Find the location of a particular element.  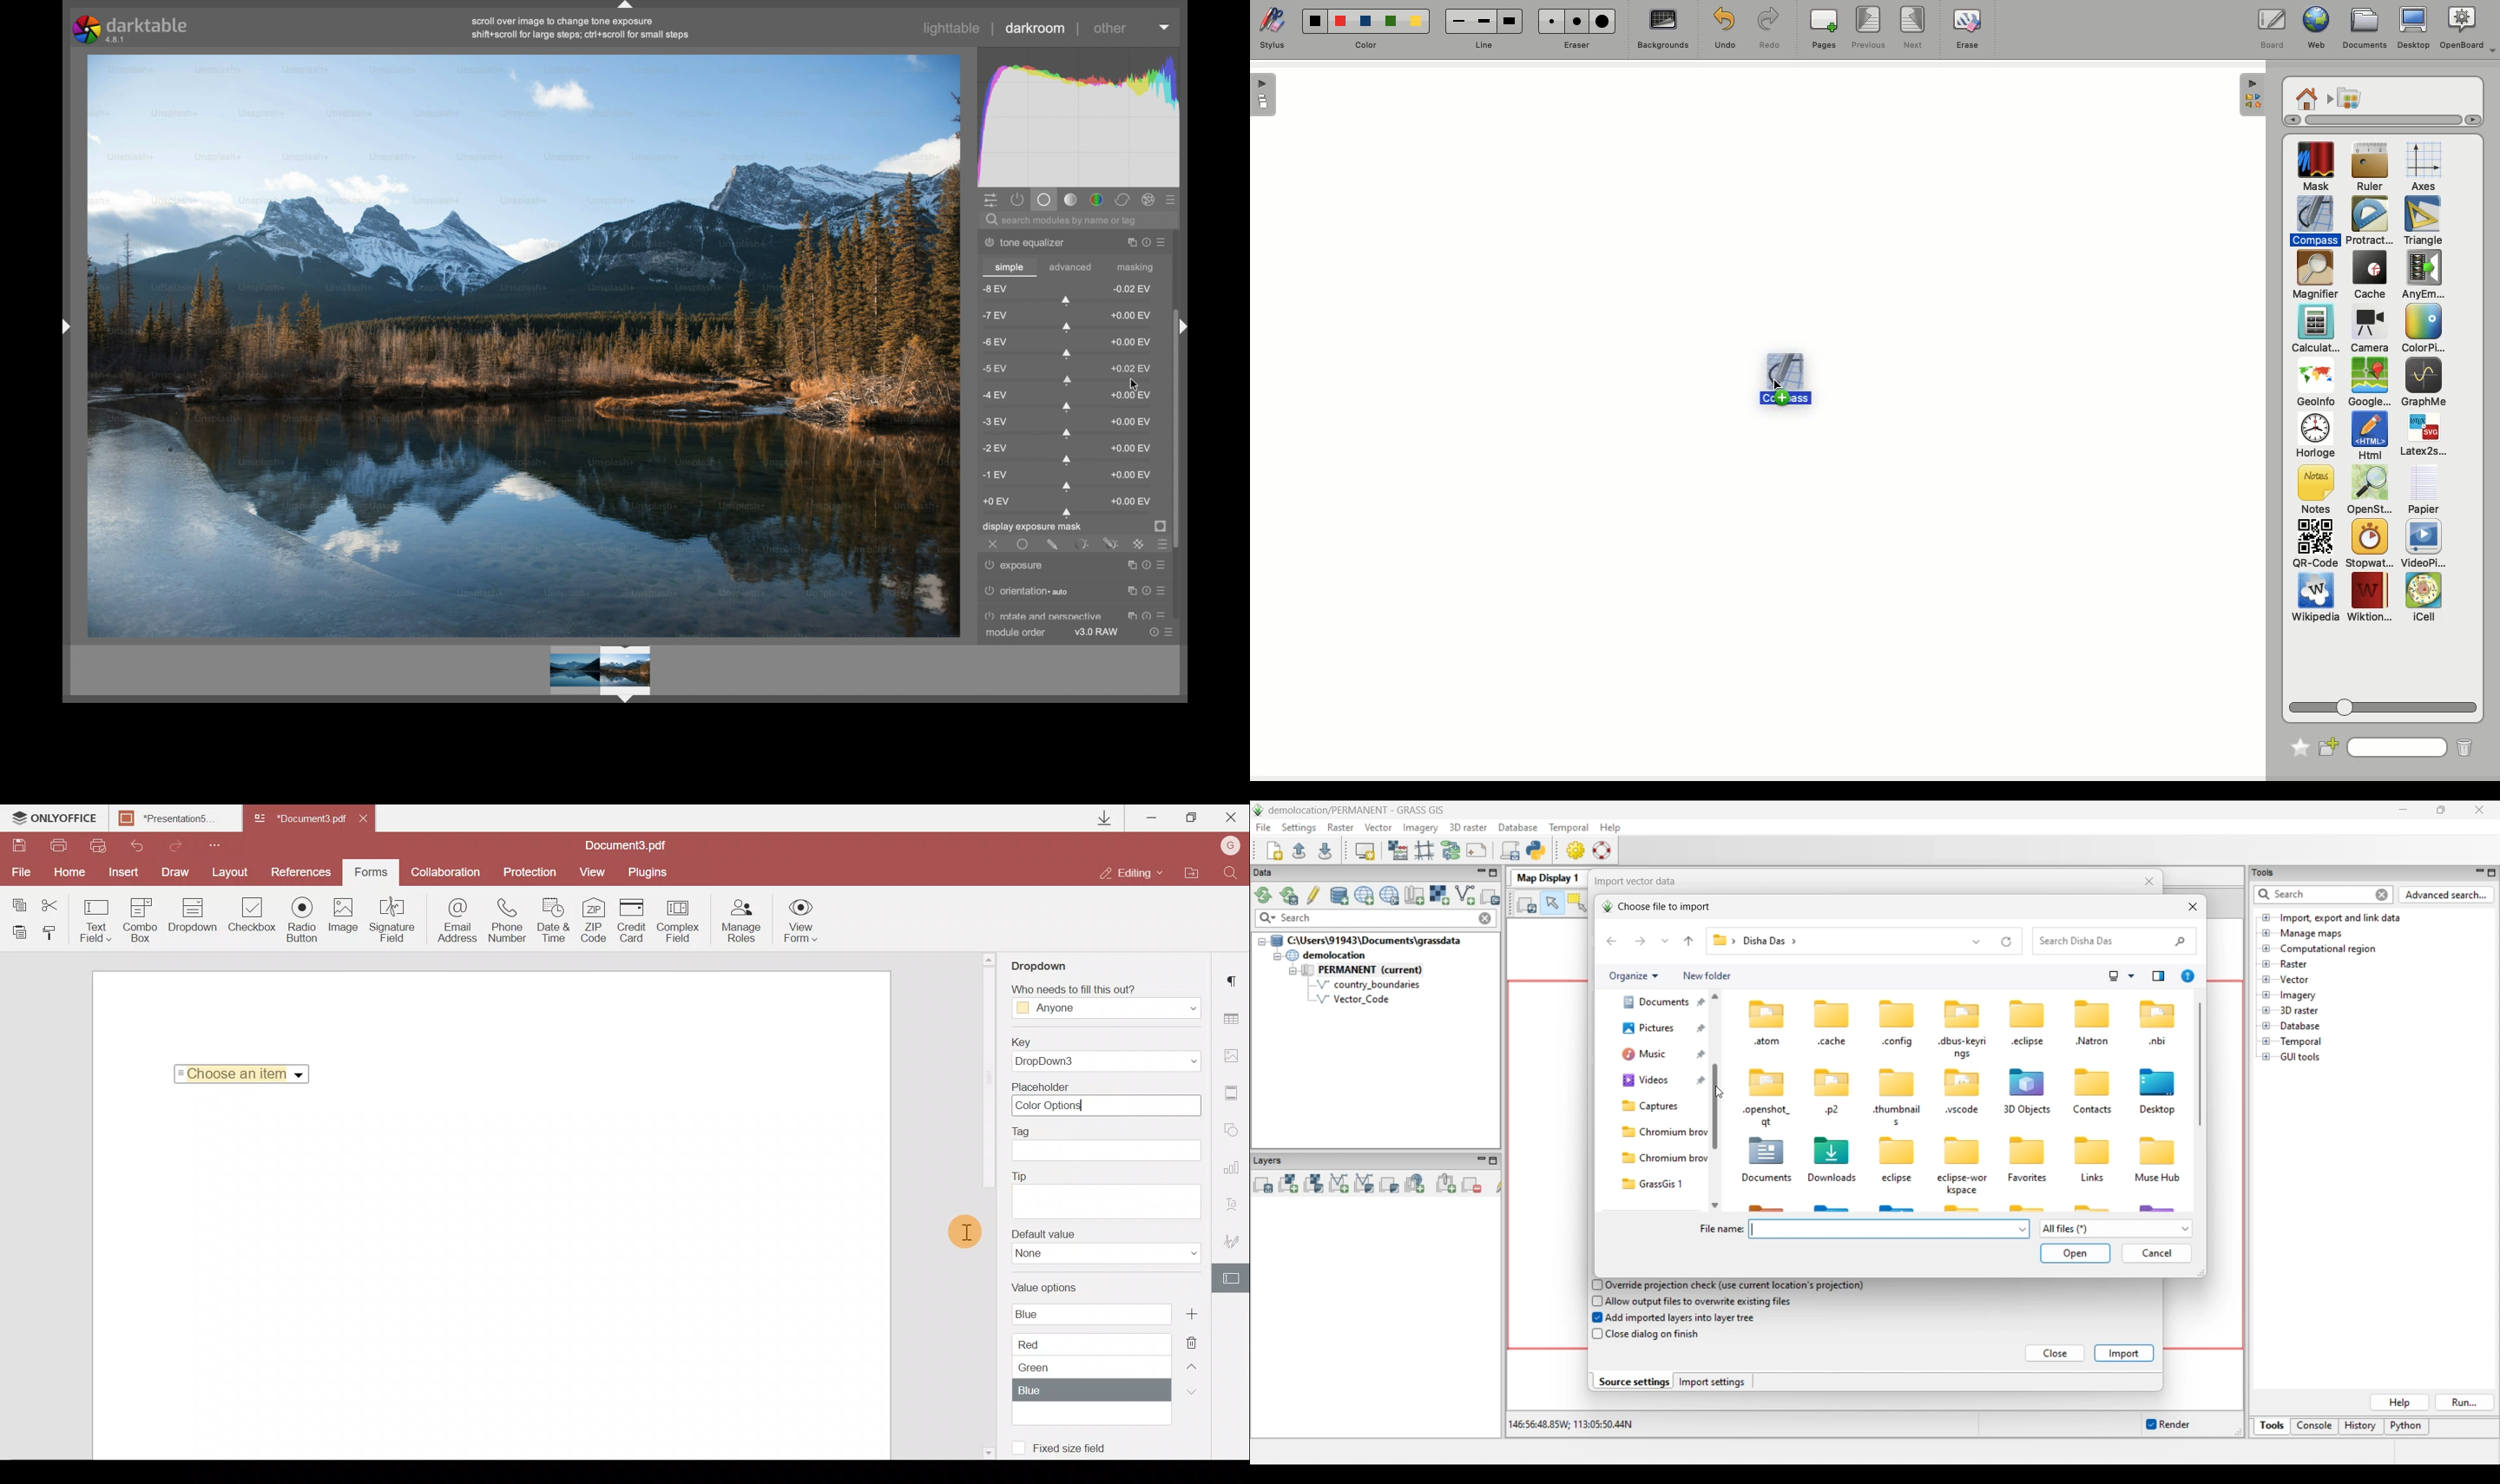

Scroll down is located at coordinates (987, 1451).